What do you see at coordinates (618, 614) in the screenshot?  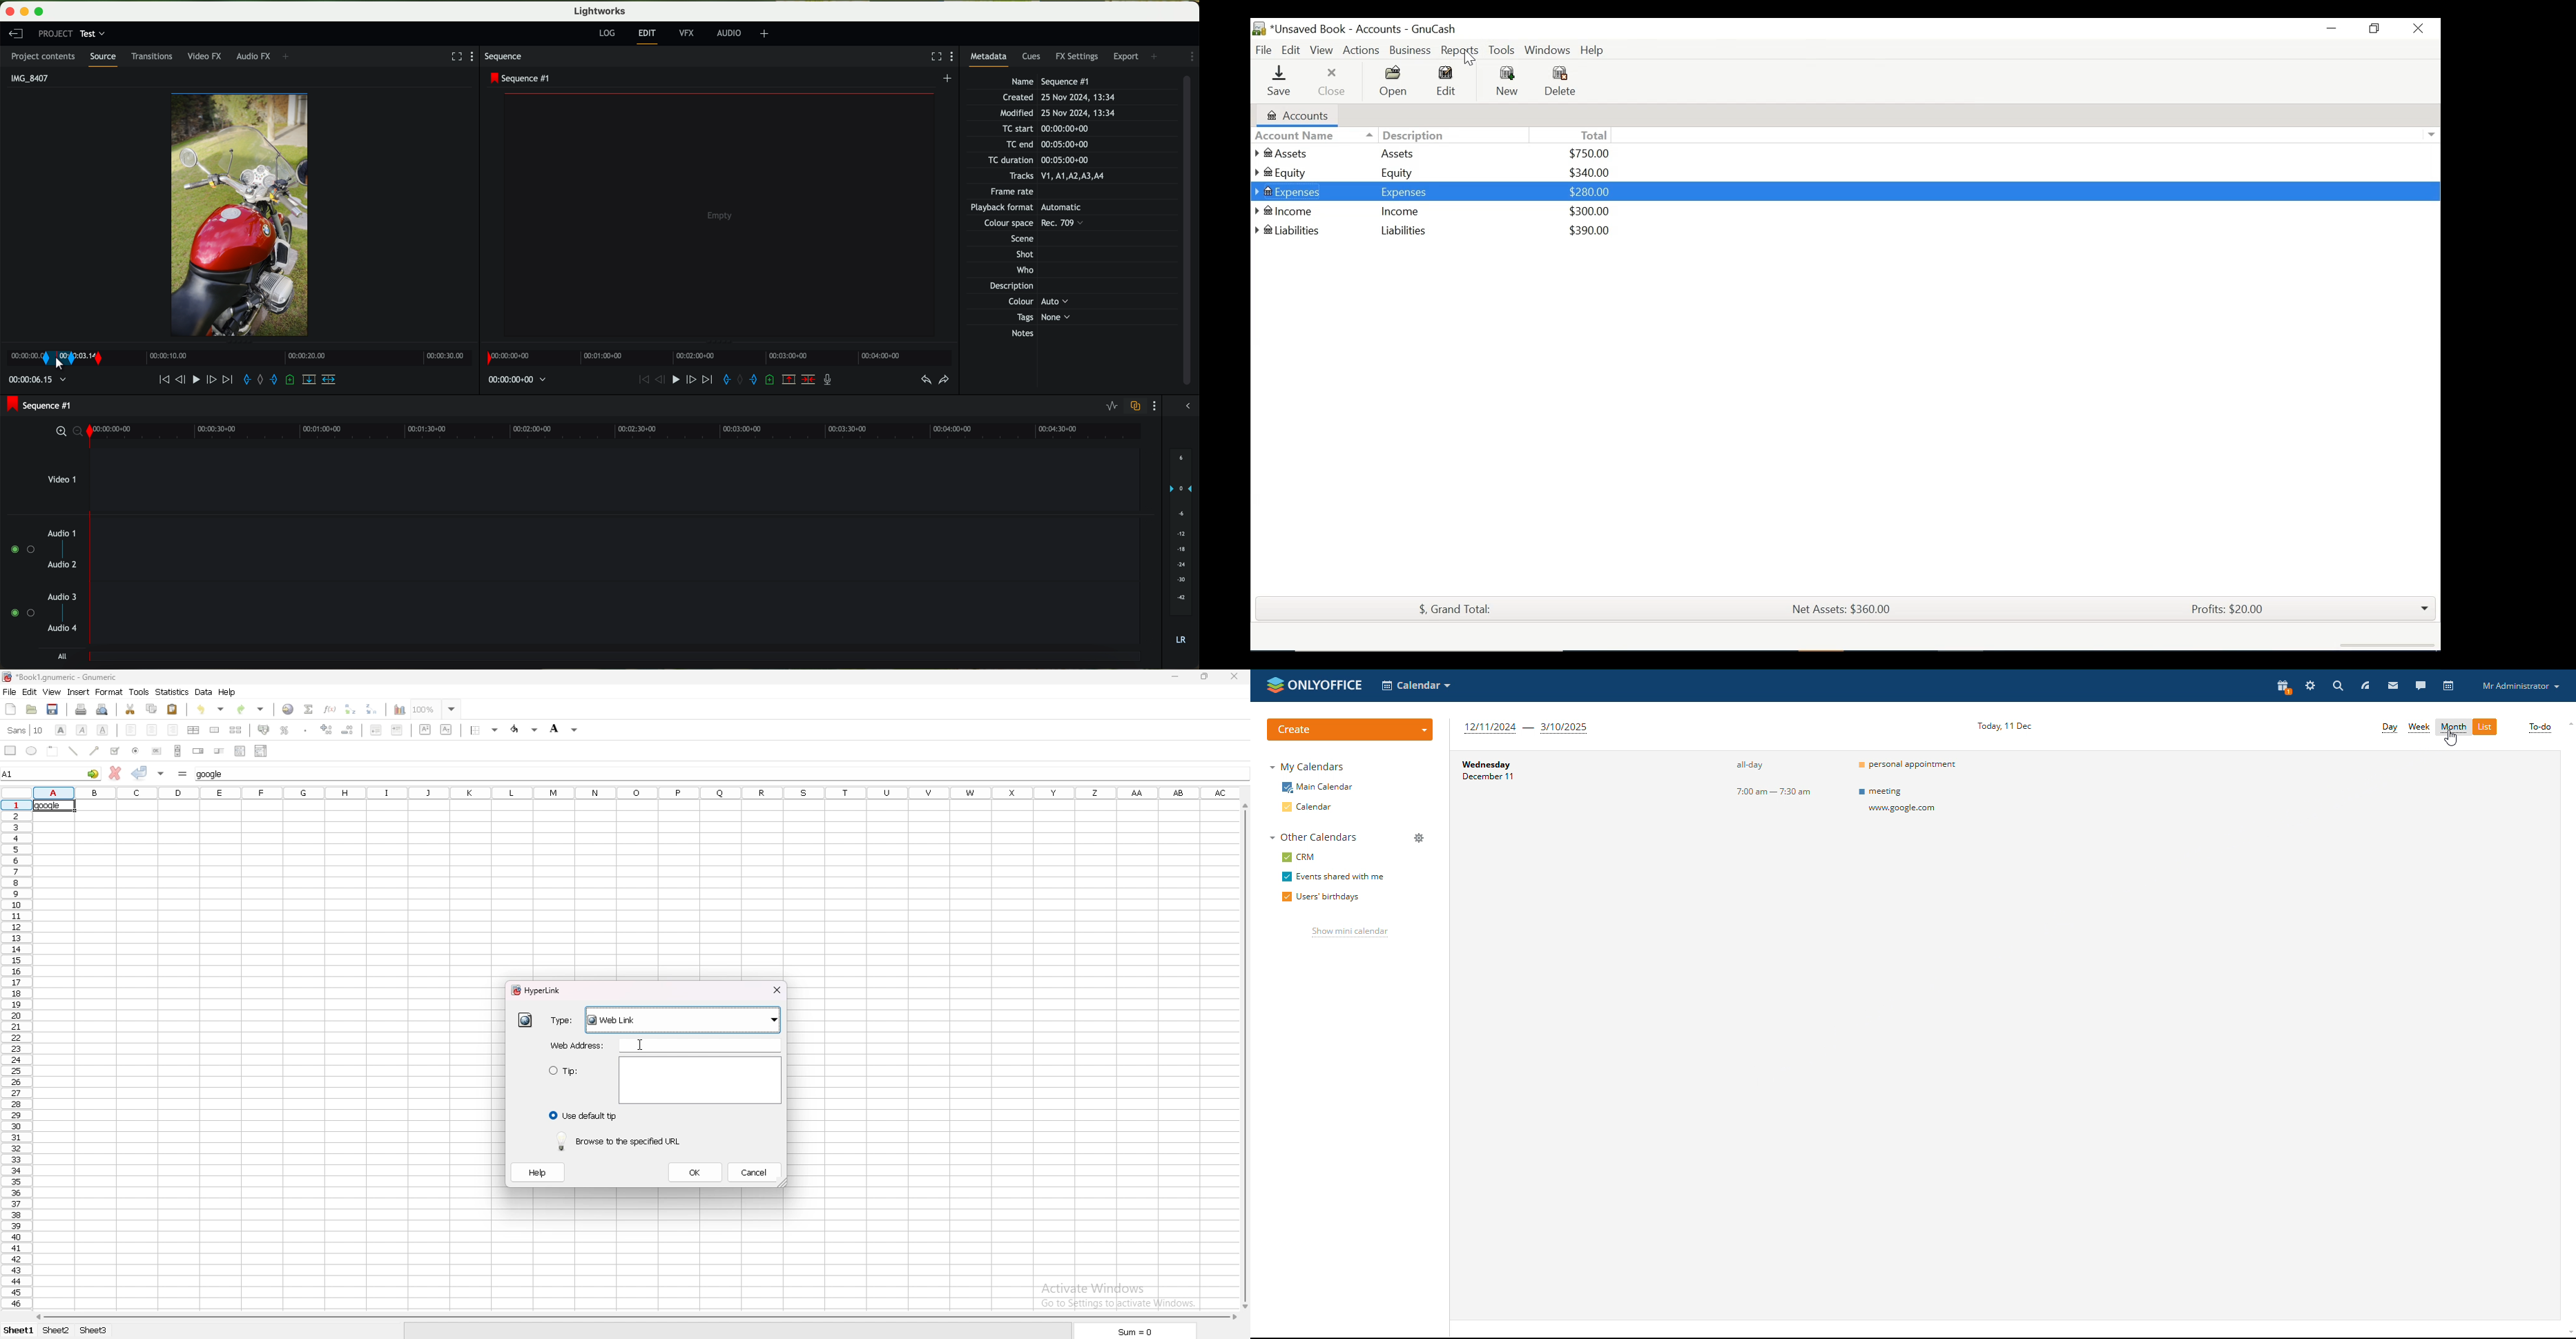 I see `track` at bounding box center [618, 614].